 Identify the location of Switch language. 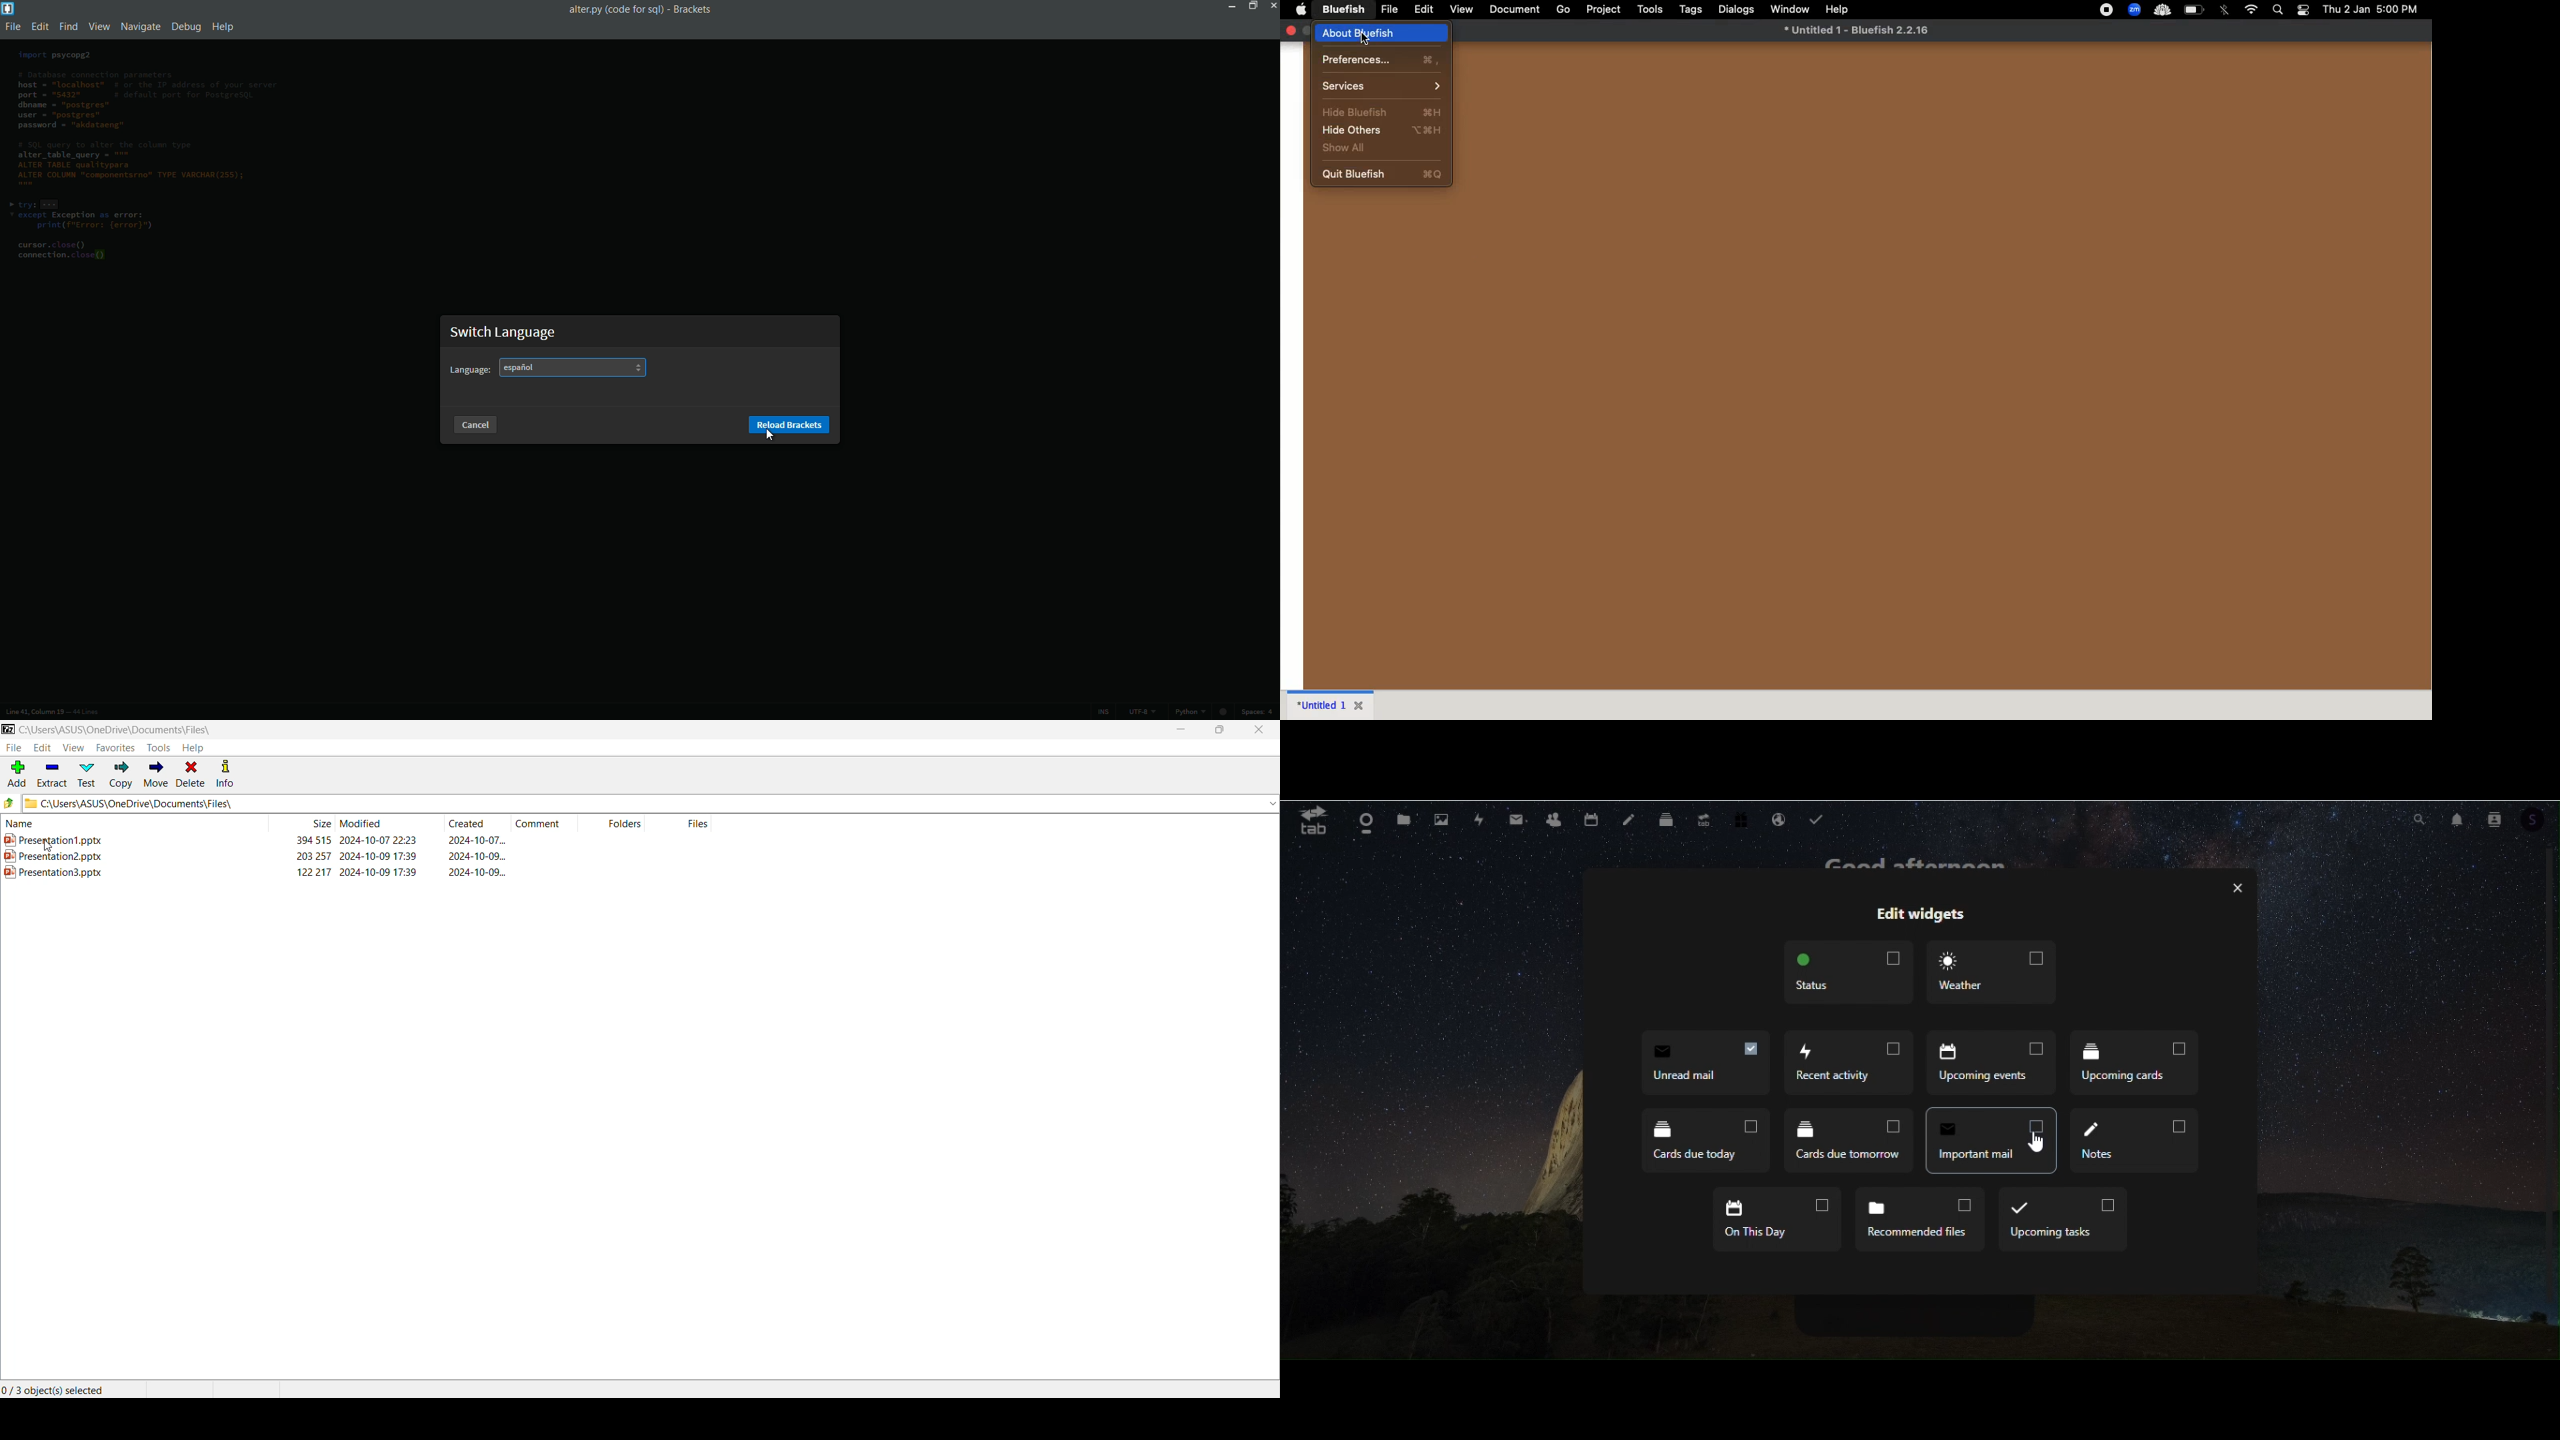
(504, 333).